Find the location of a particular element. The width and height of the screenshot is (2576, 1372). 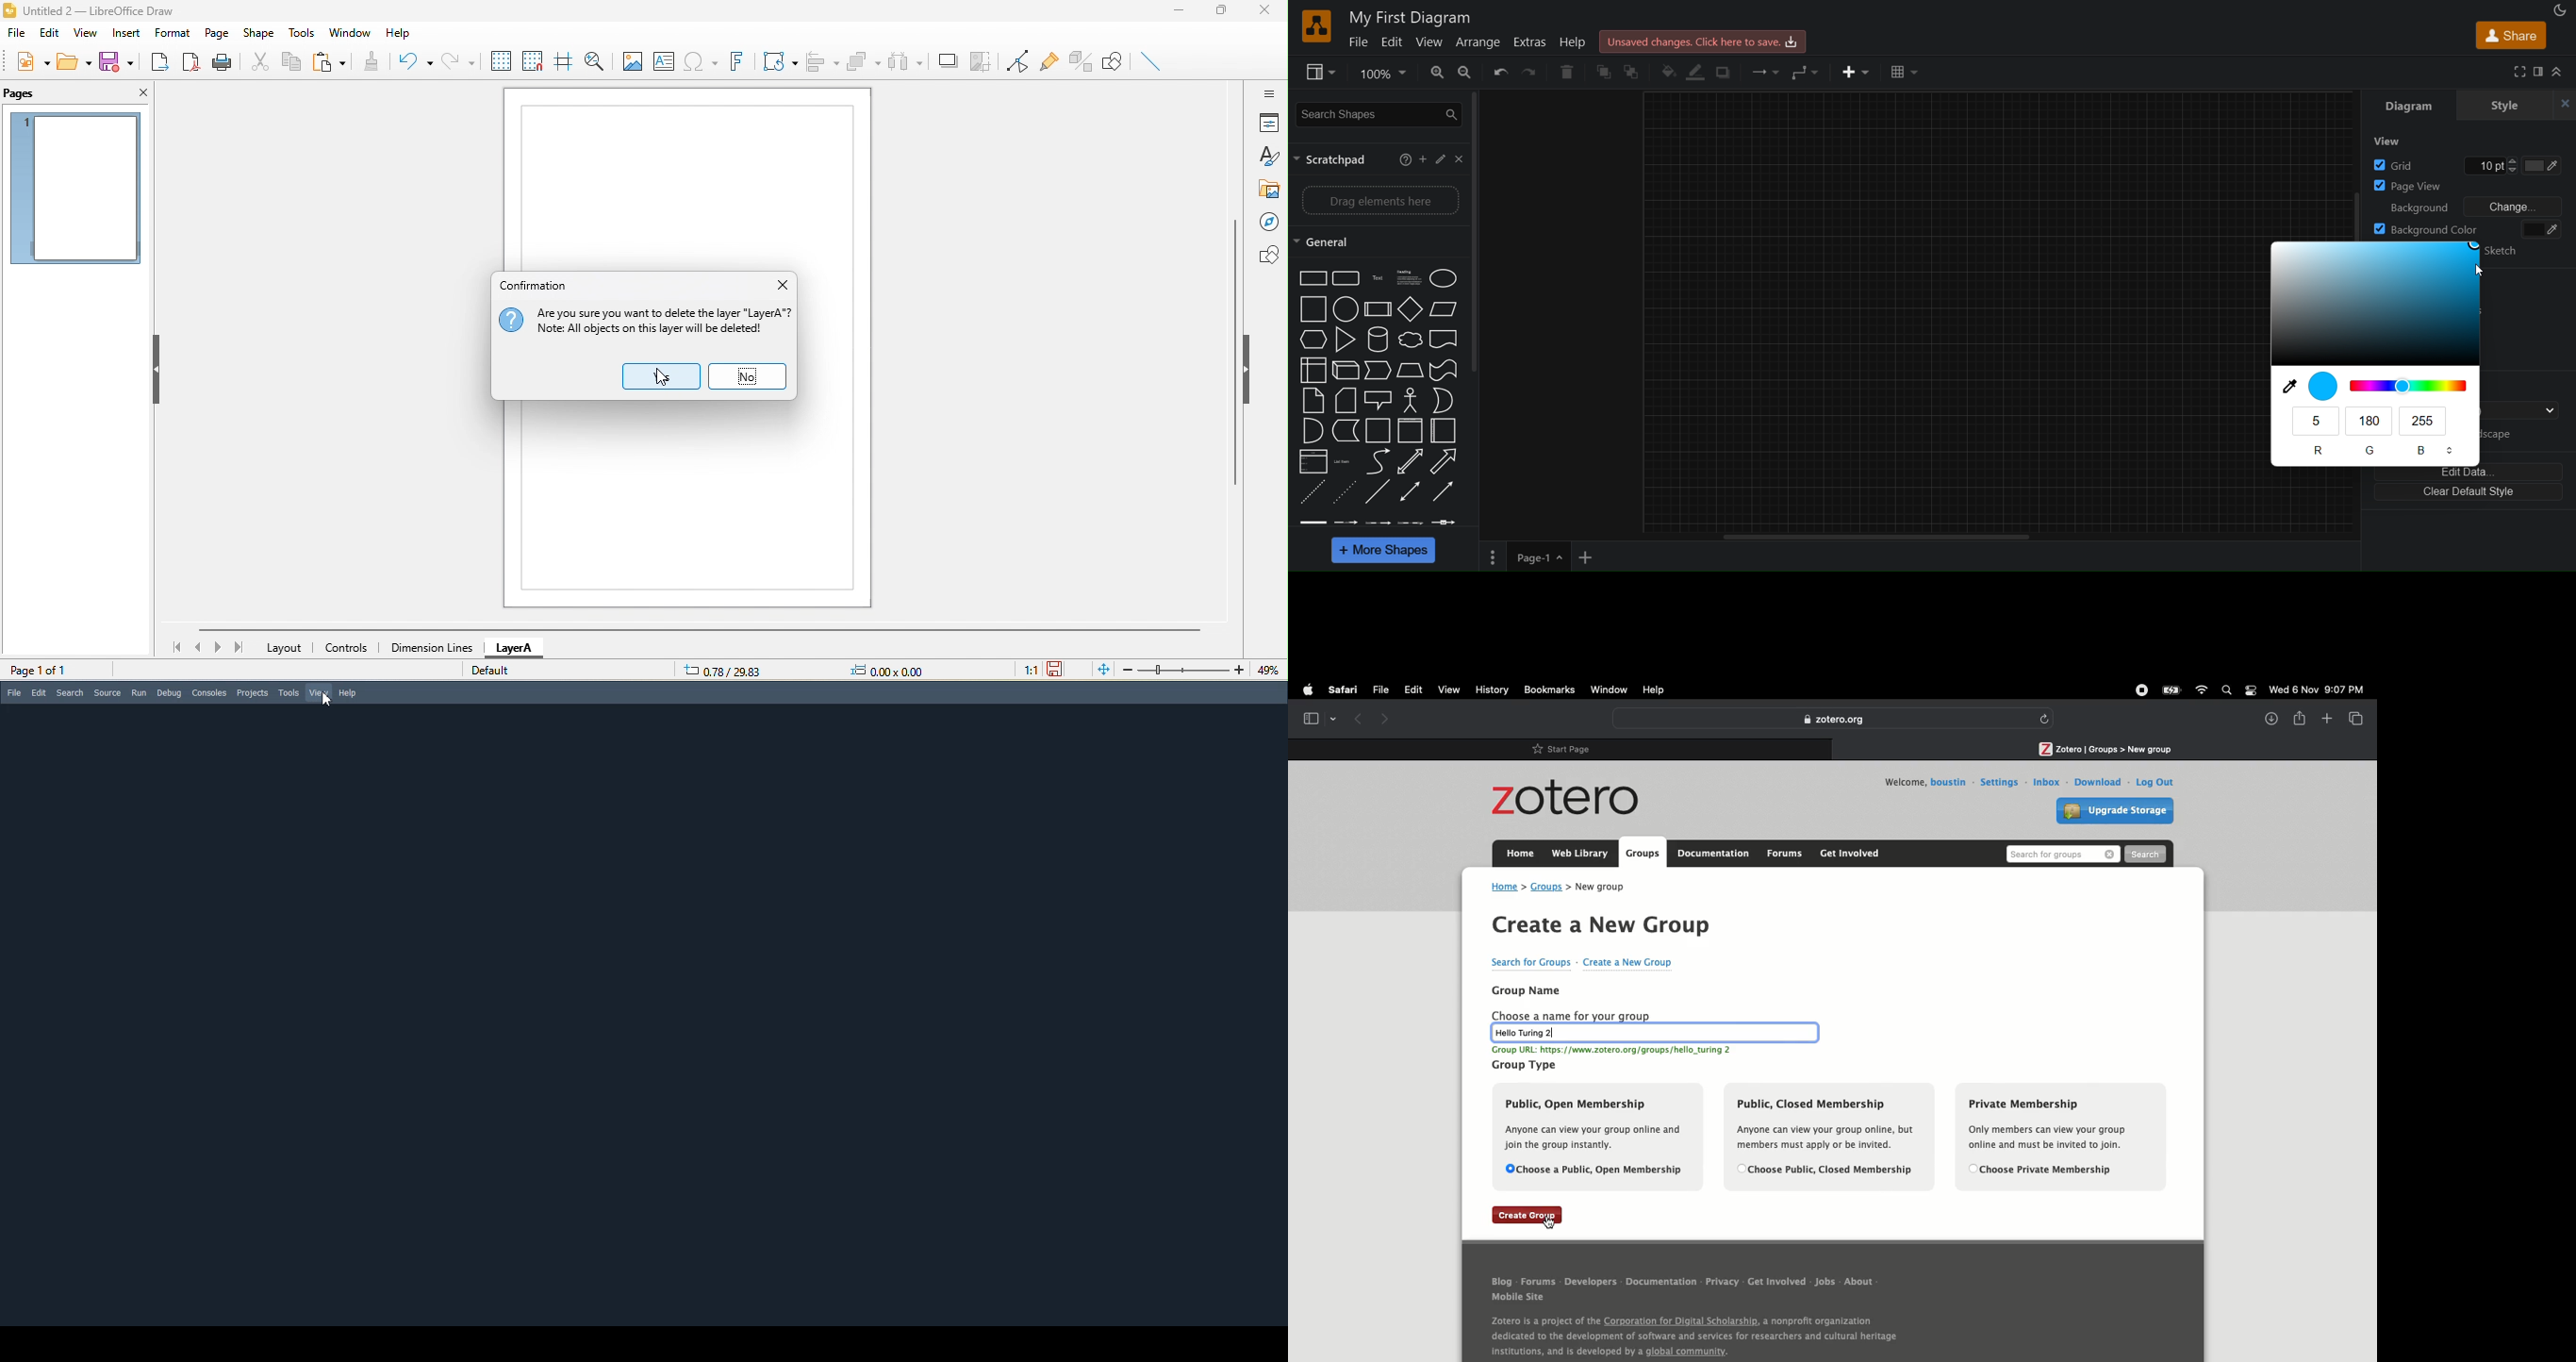

delete is located at coordinates (1566, 73).